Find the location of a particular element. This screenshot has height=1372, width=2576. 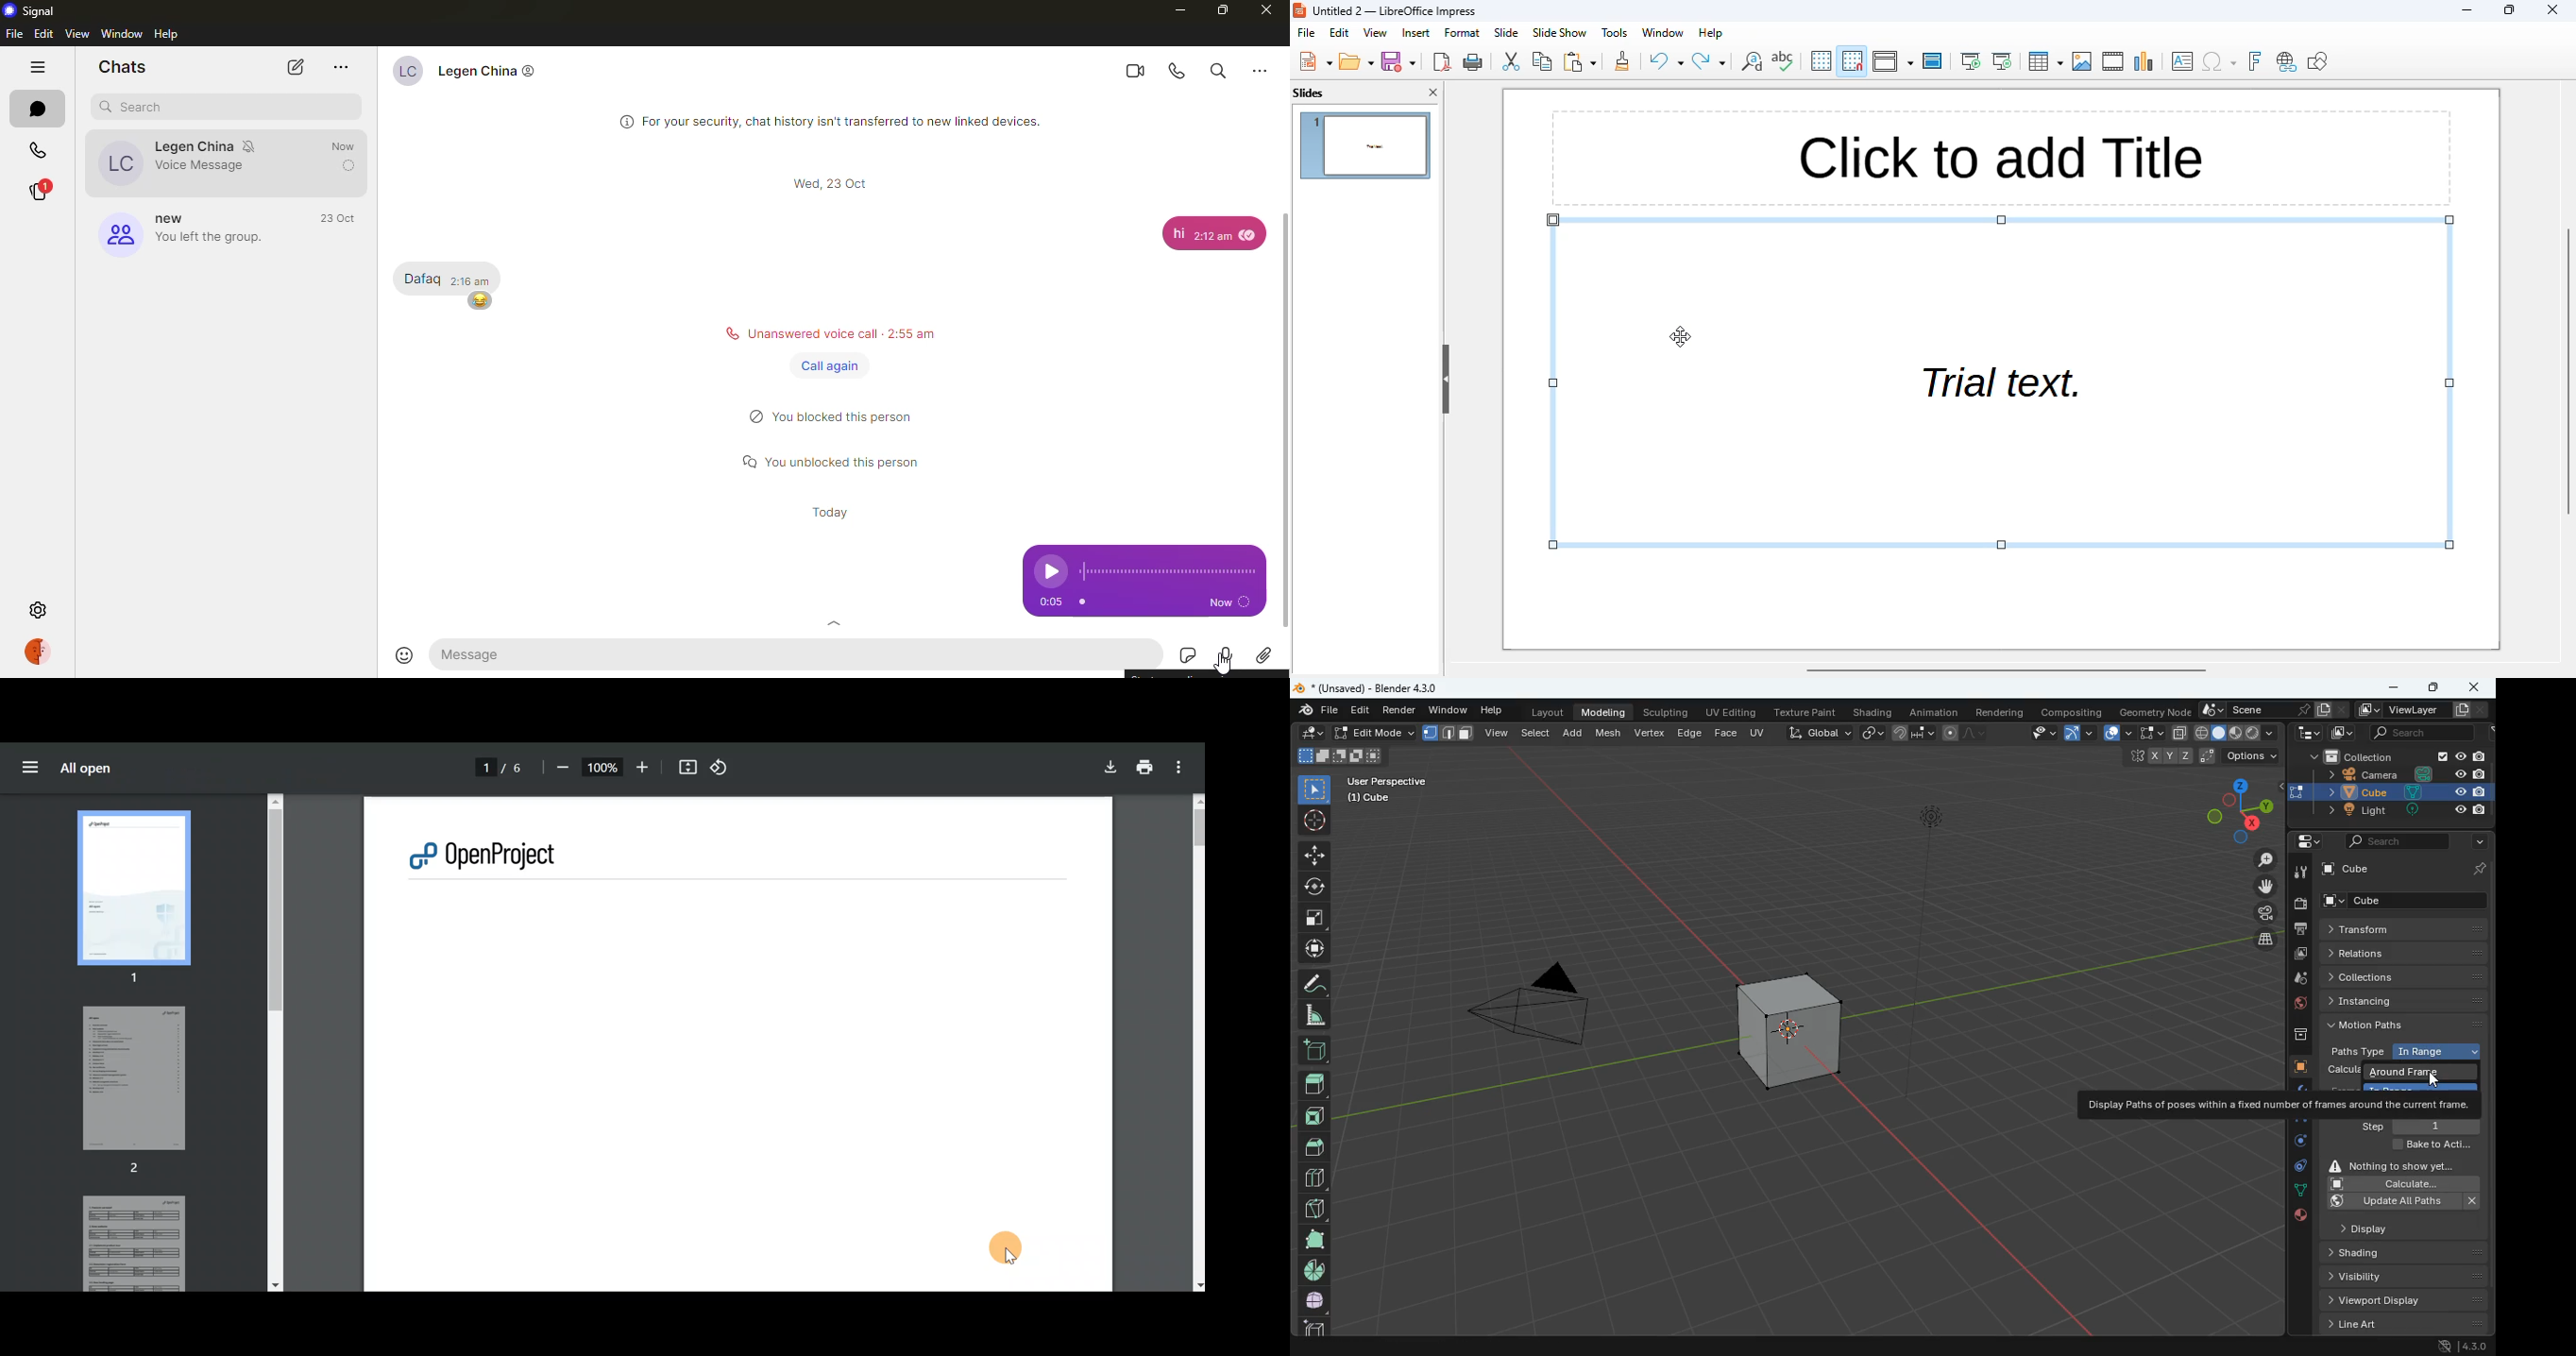

Scroll bar is located at coordinates (1190, 1041).